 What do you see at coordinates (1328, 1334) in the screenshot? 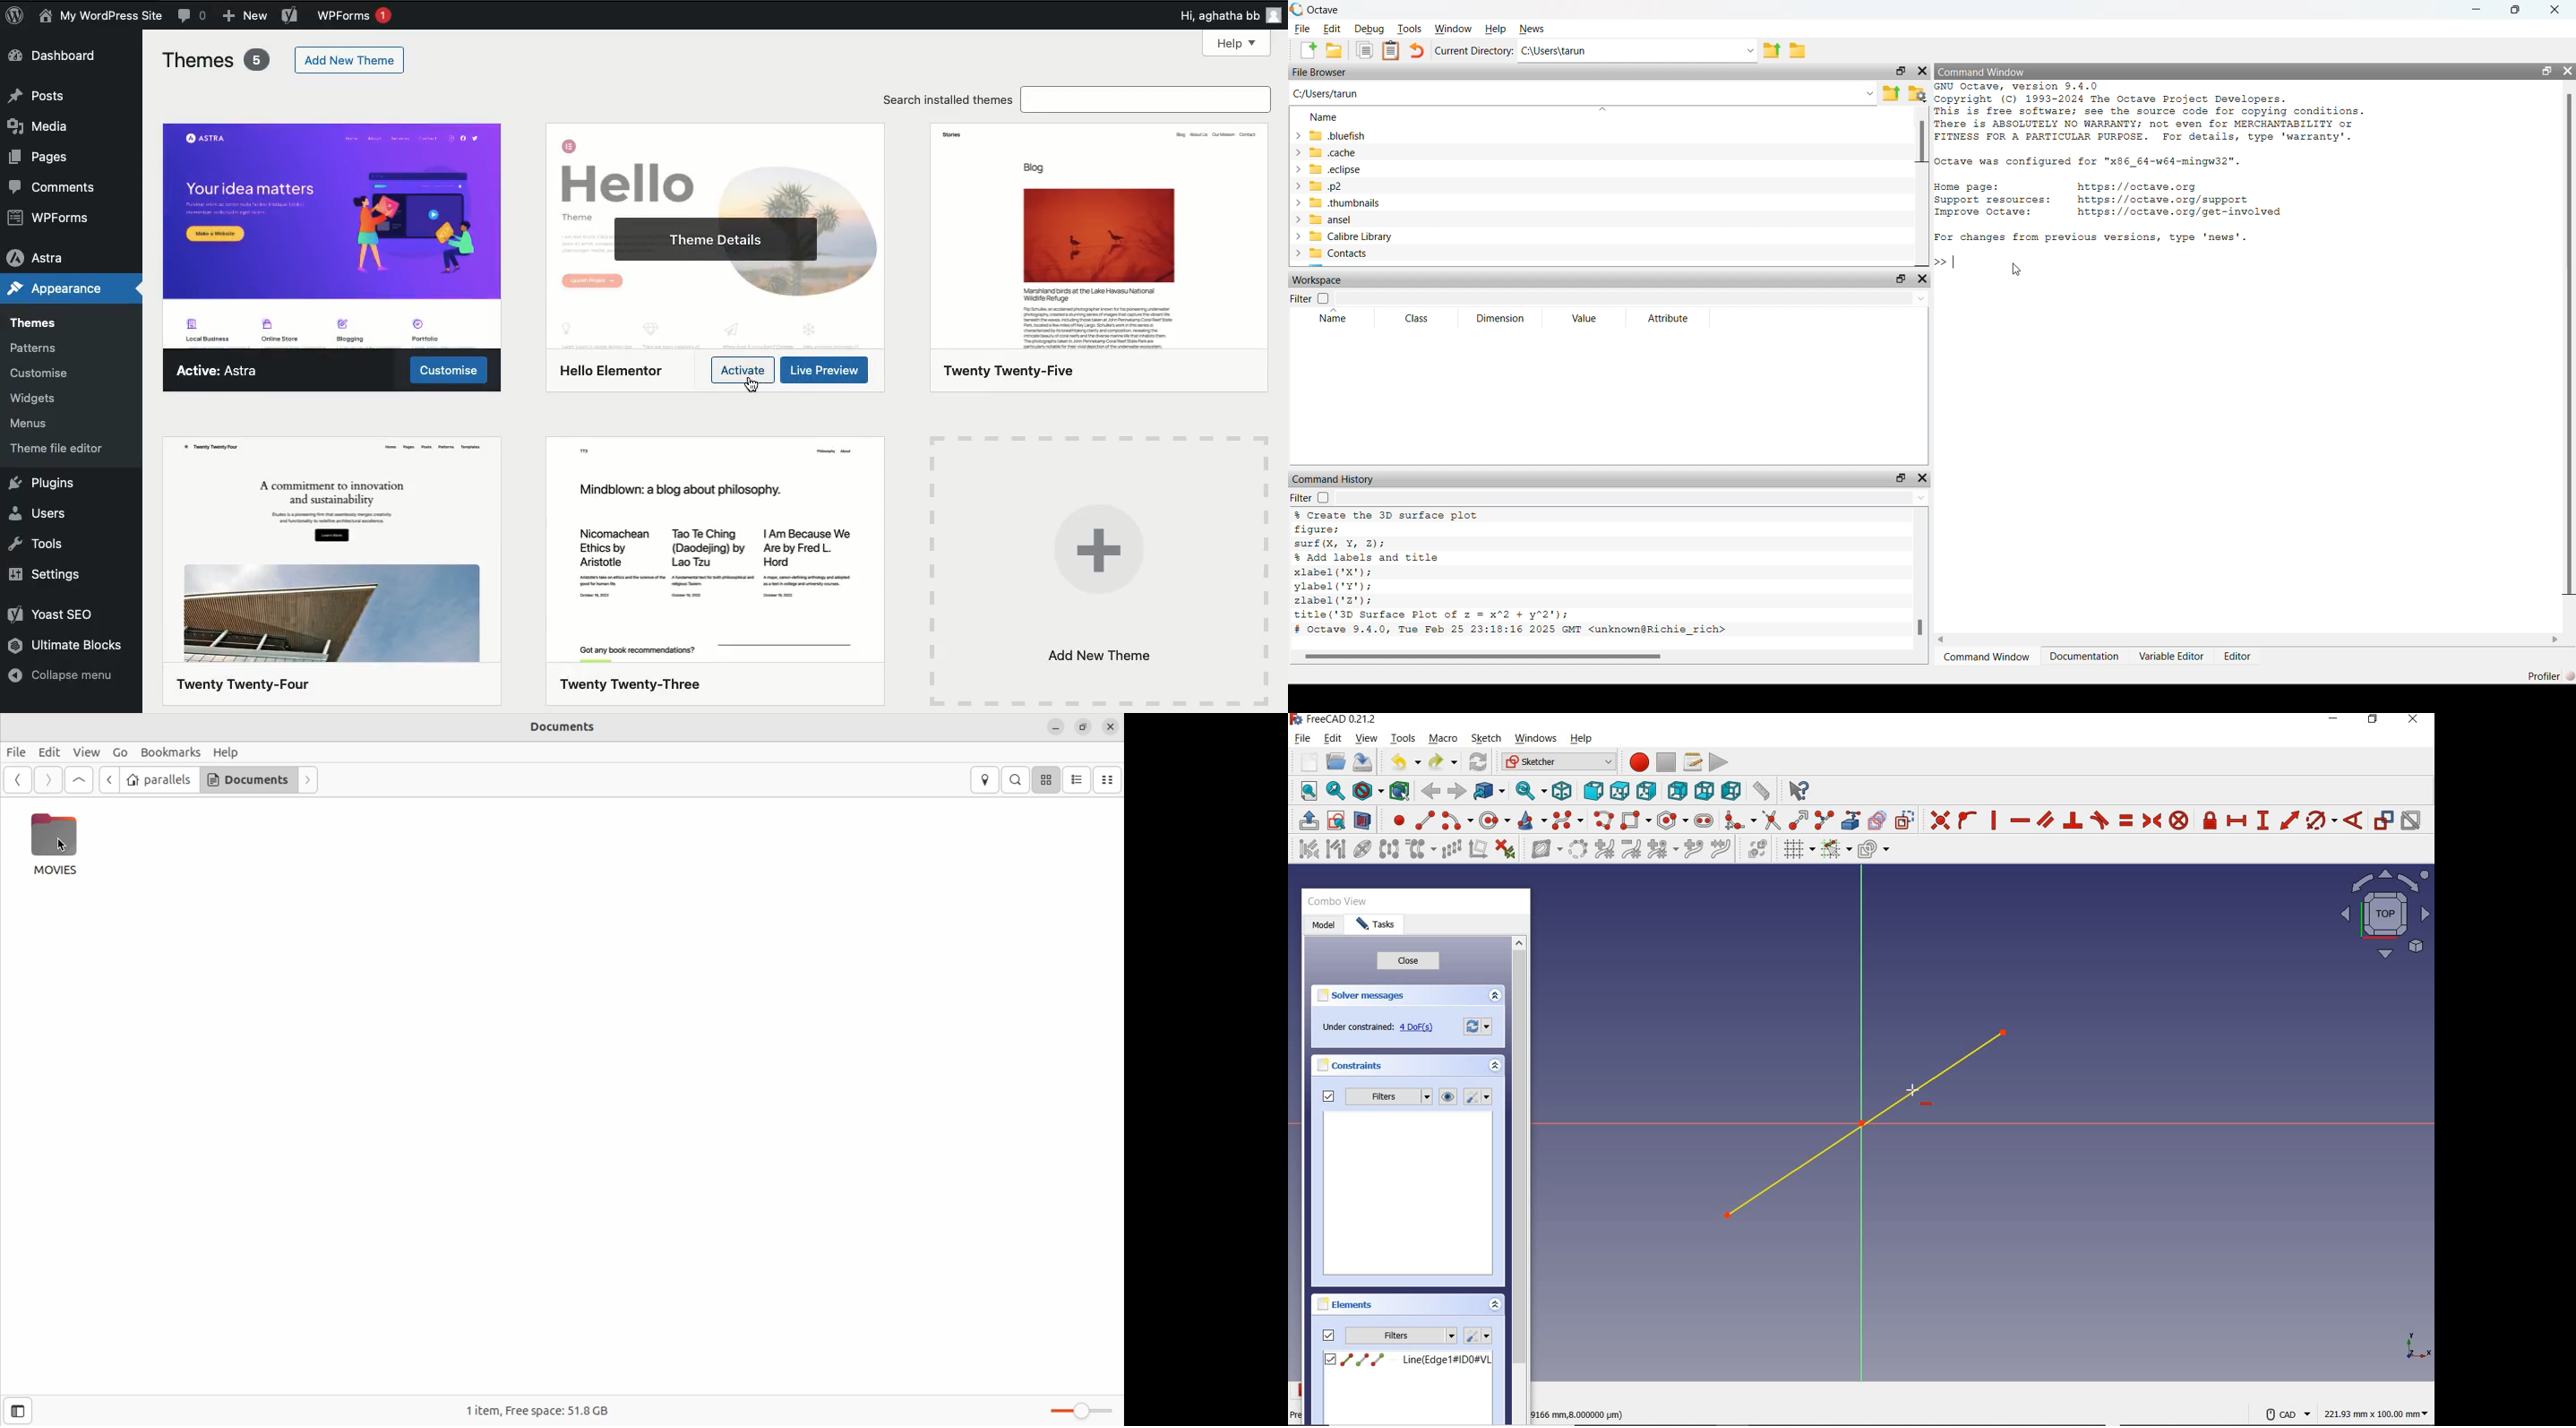
I see `CHECK TO TOGGLE FILTERS` at bounding box center [1328, 1334].